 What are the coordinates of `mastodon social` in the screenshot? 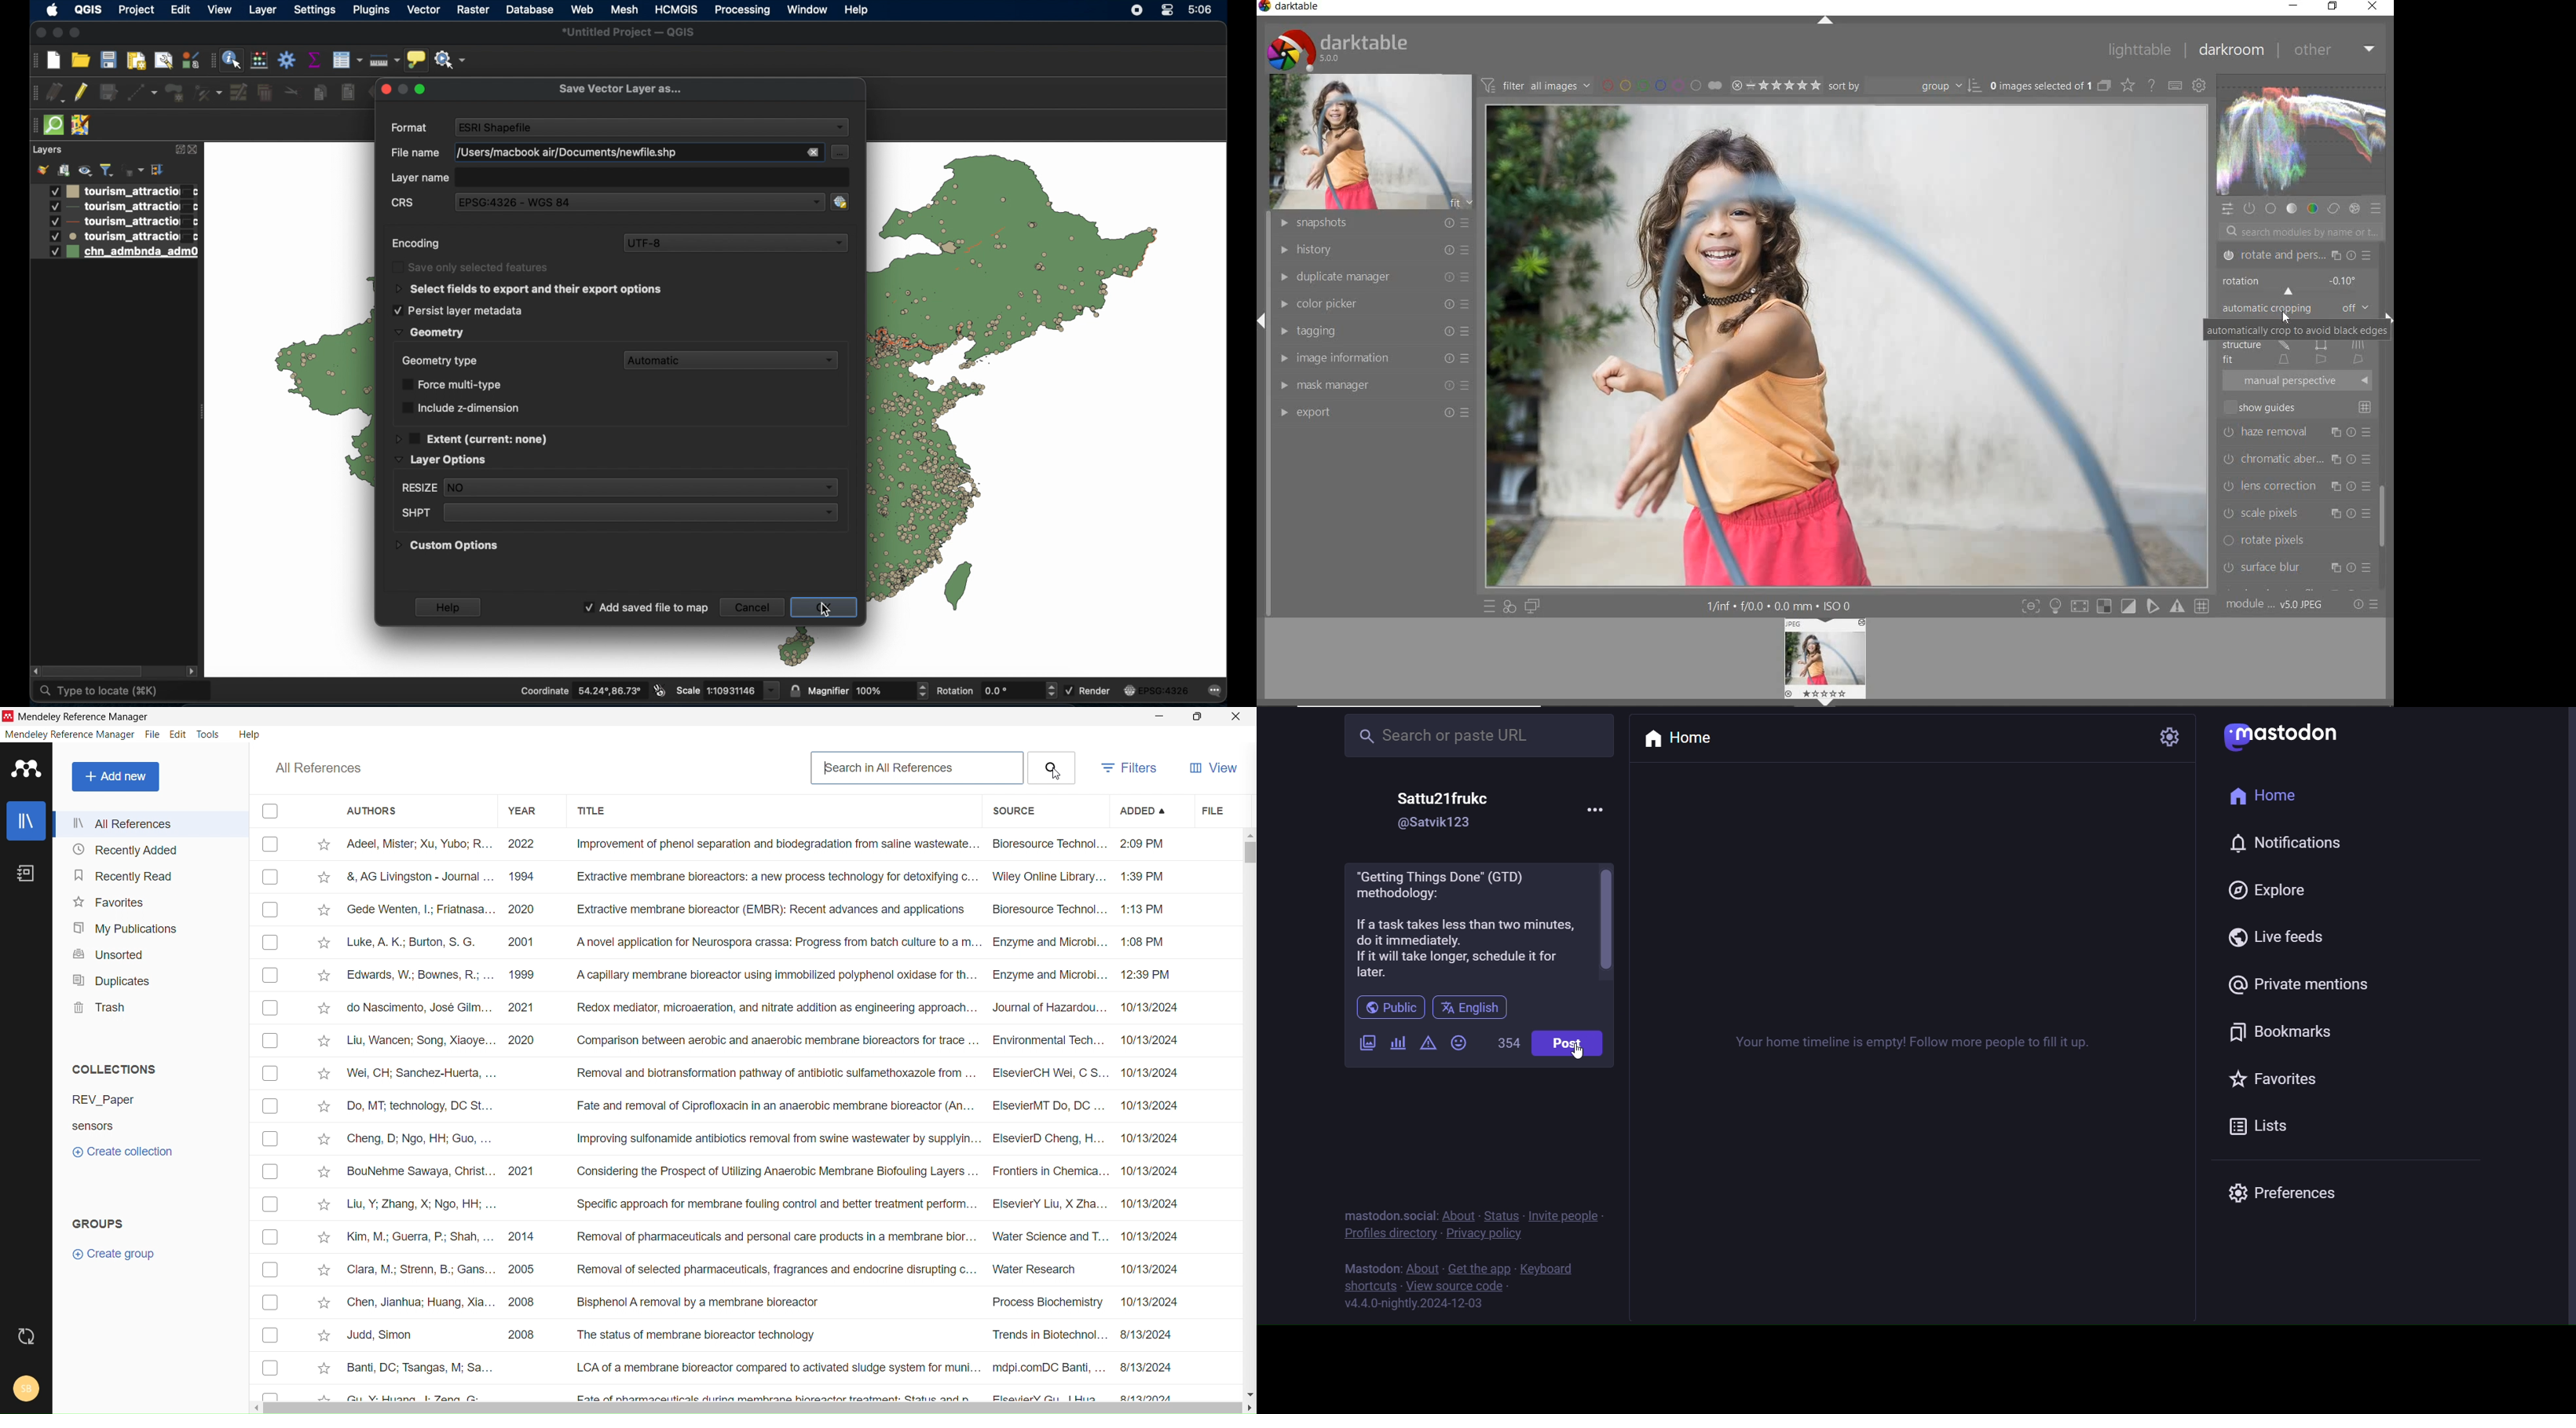 It's located at (1386, 1216).